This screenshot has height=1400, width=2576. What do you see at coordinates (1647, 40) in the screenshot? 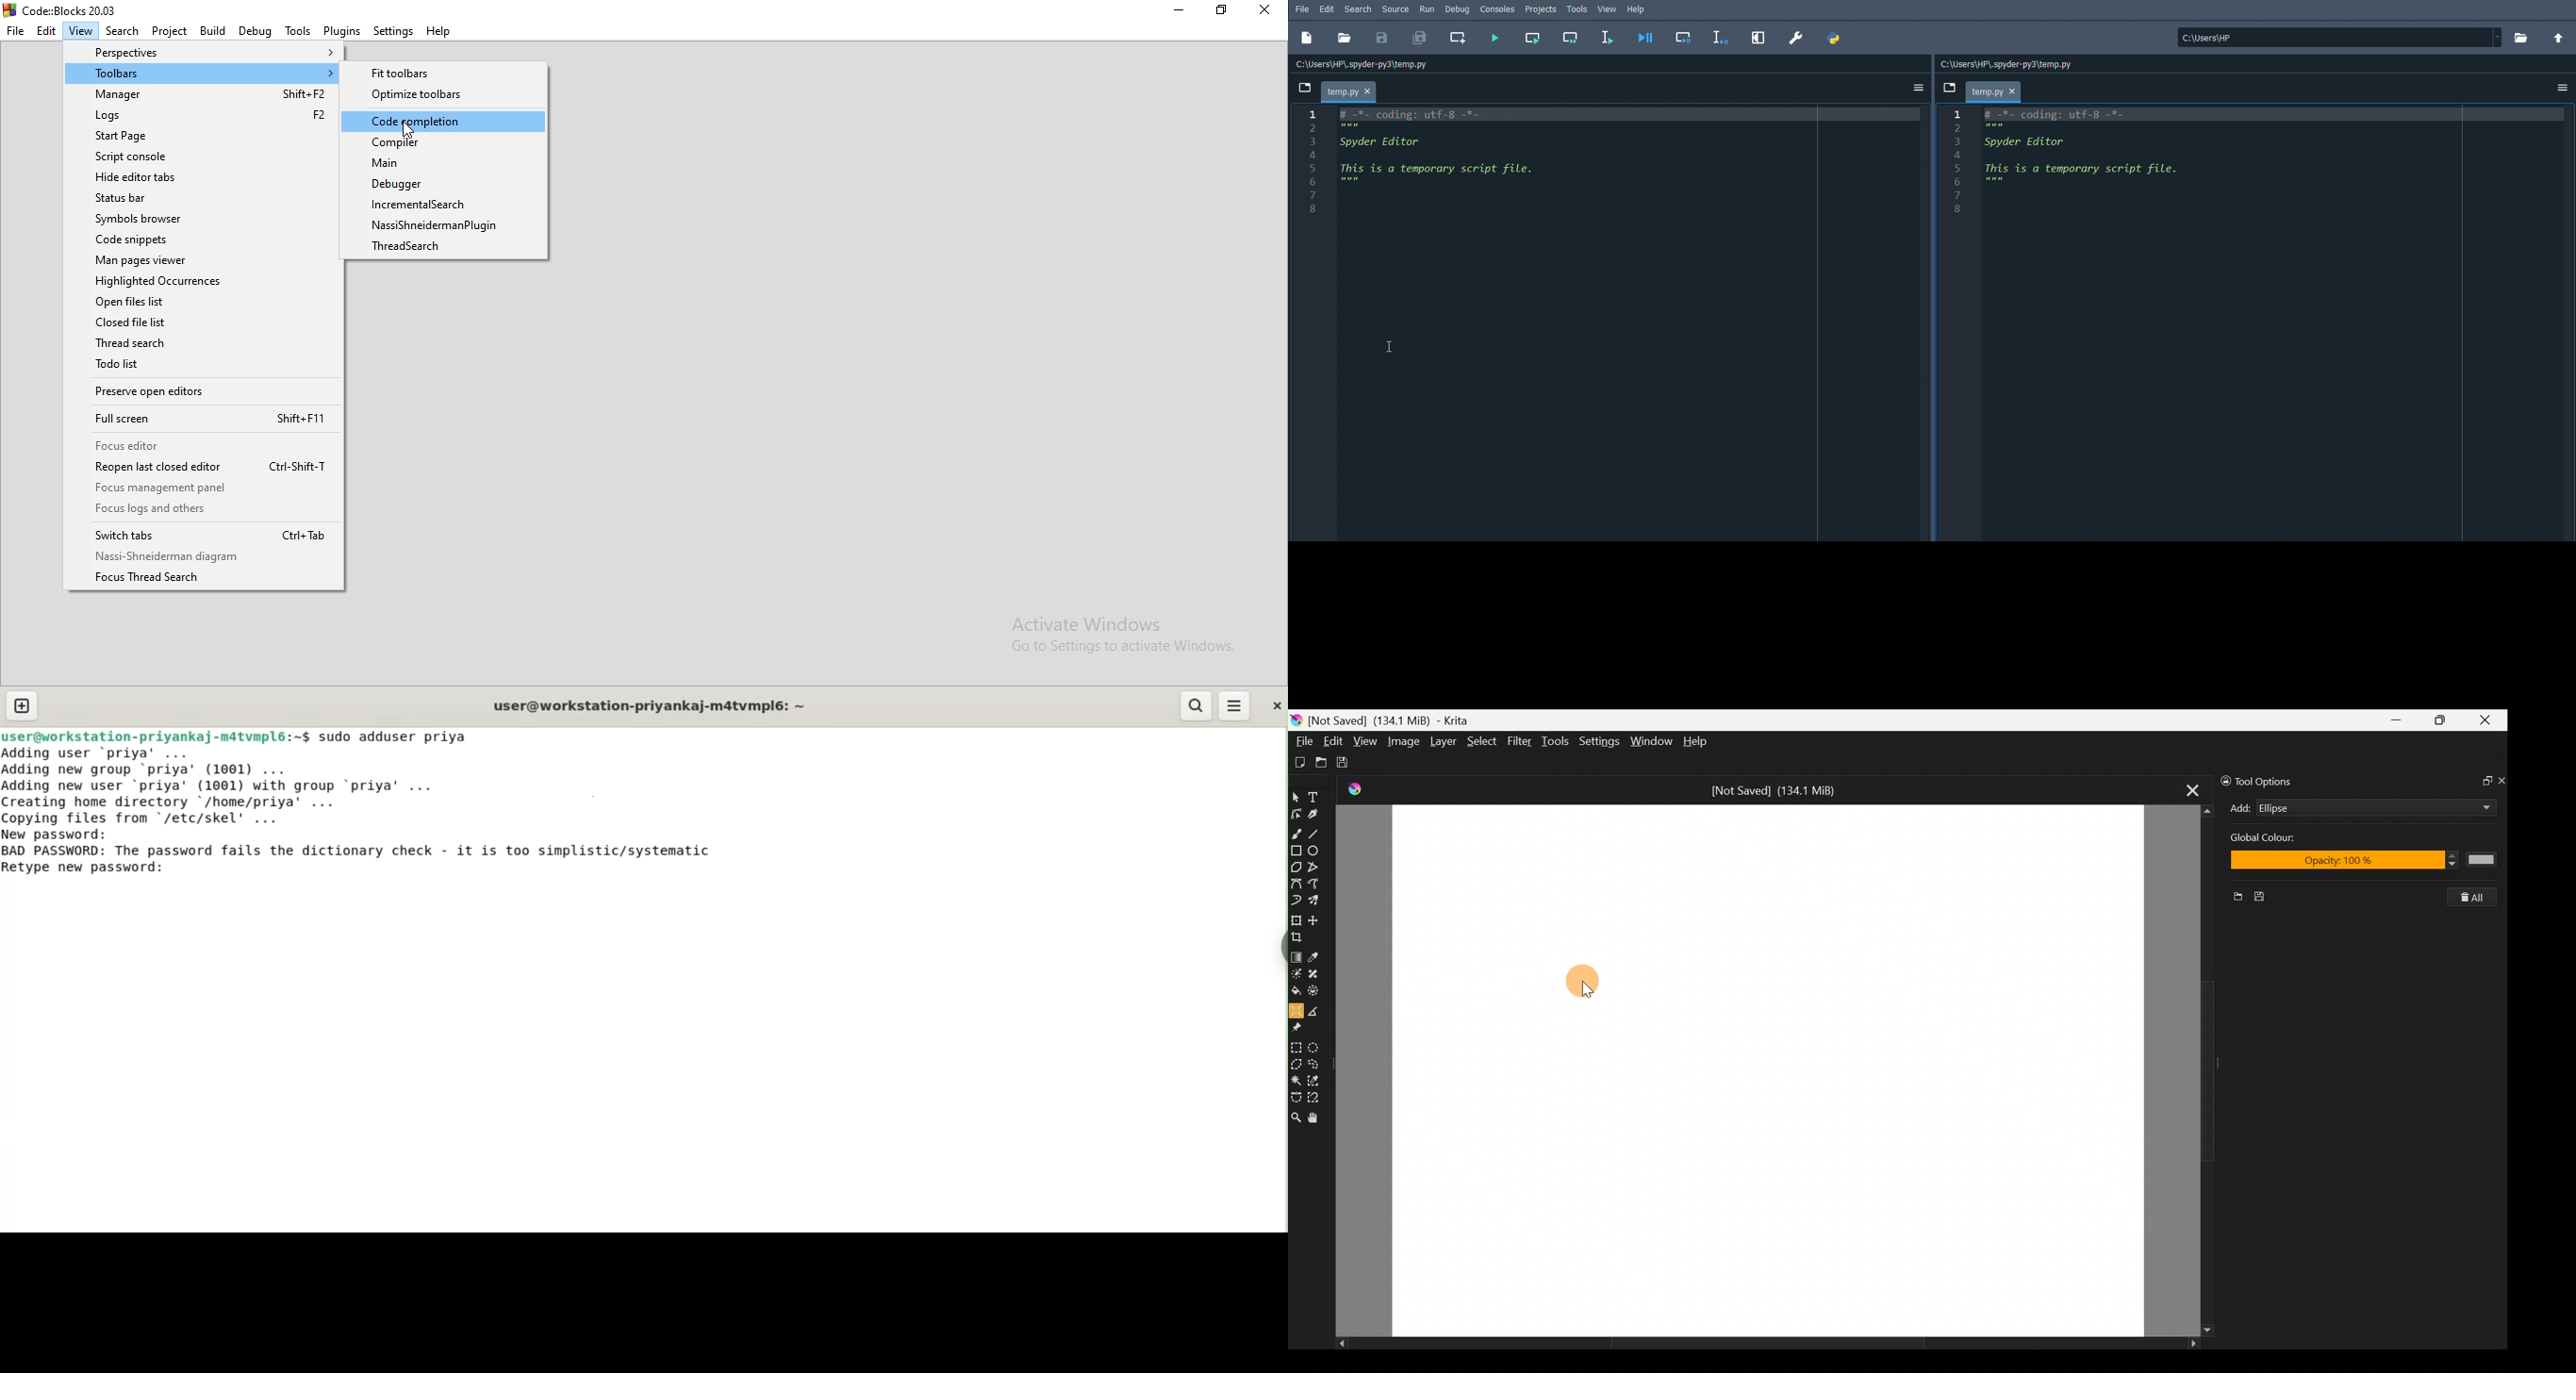
I see `Debug file` at bounding box center [1647, 40].